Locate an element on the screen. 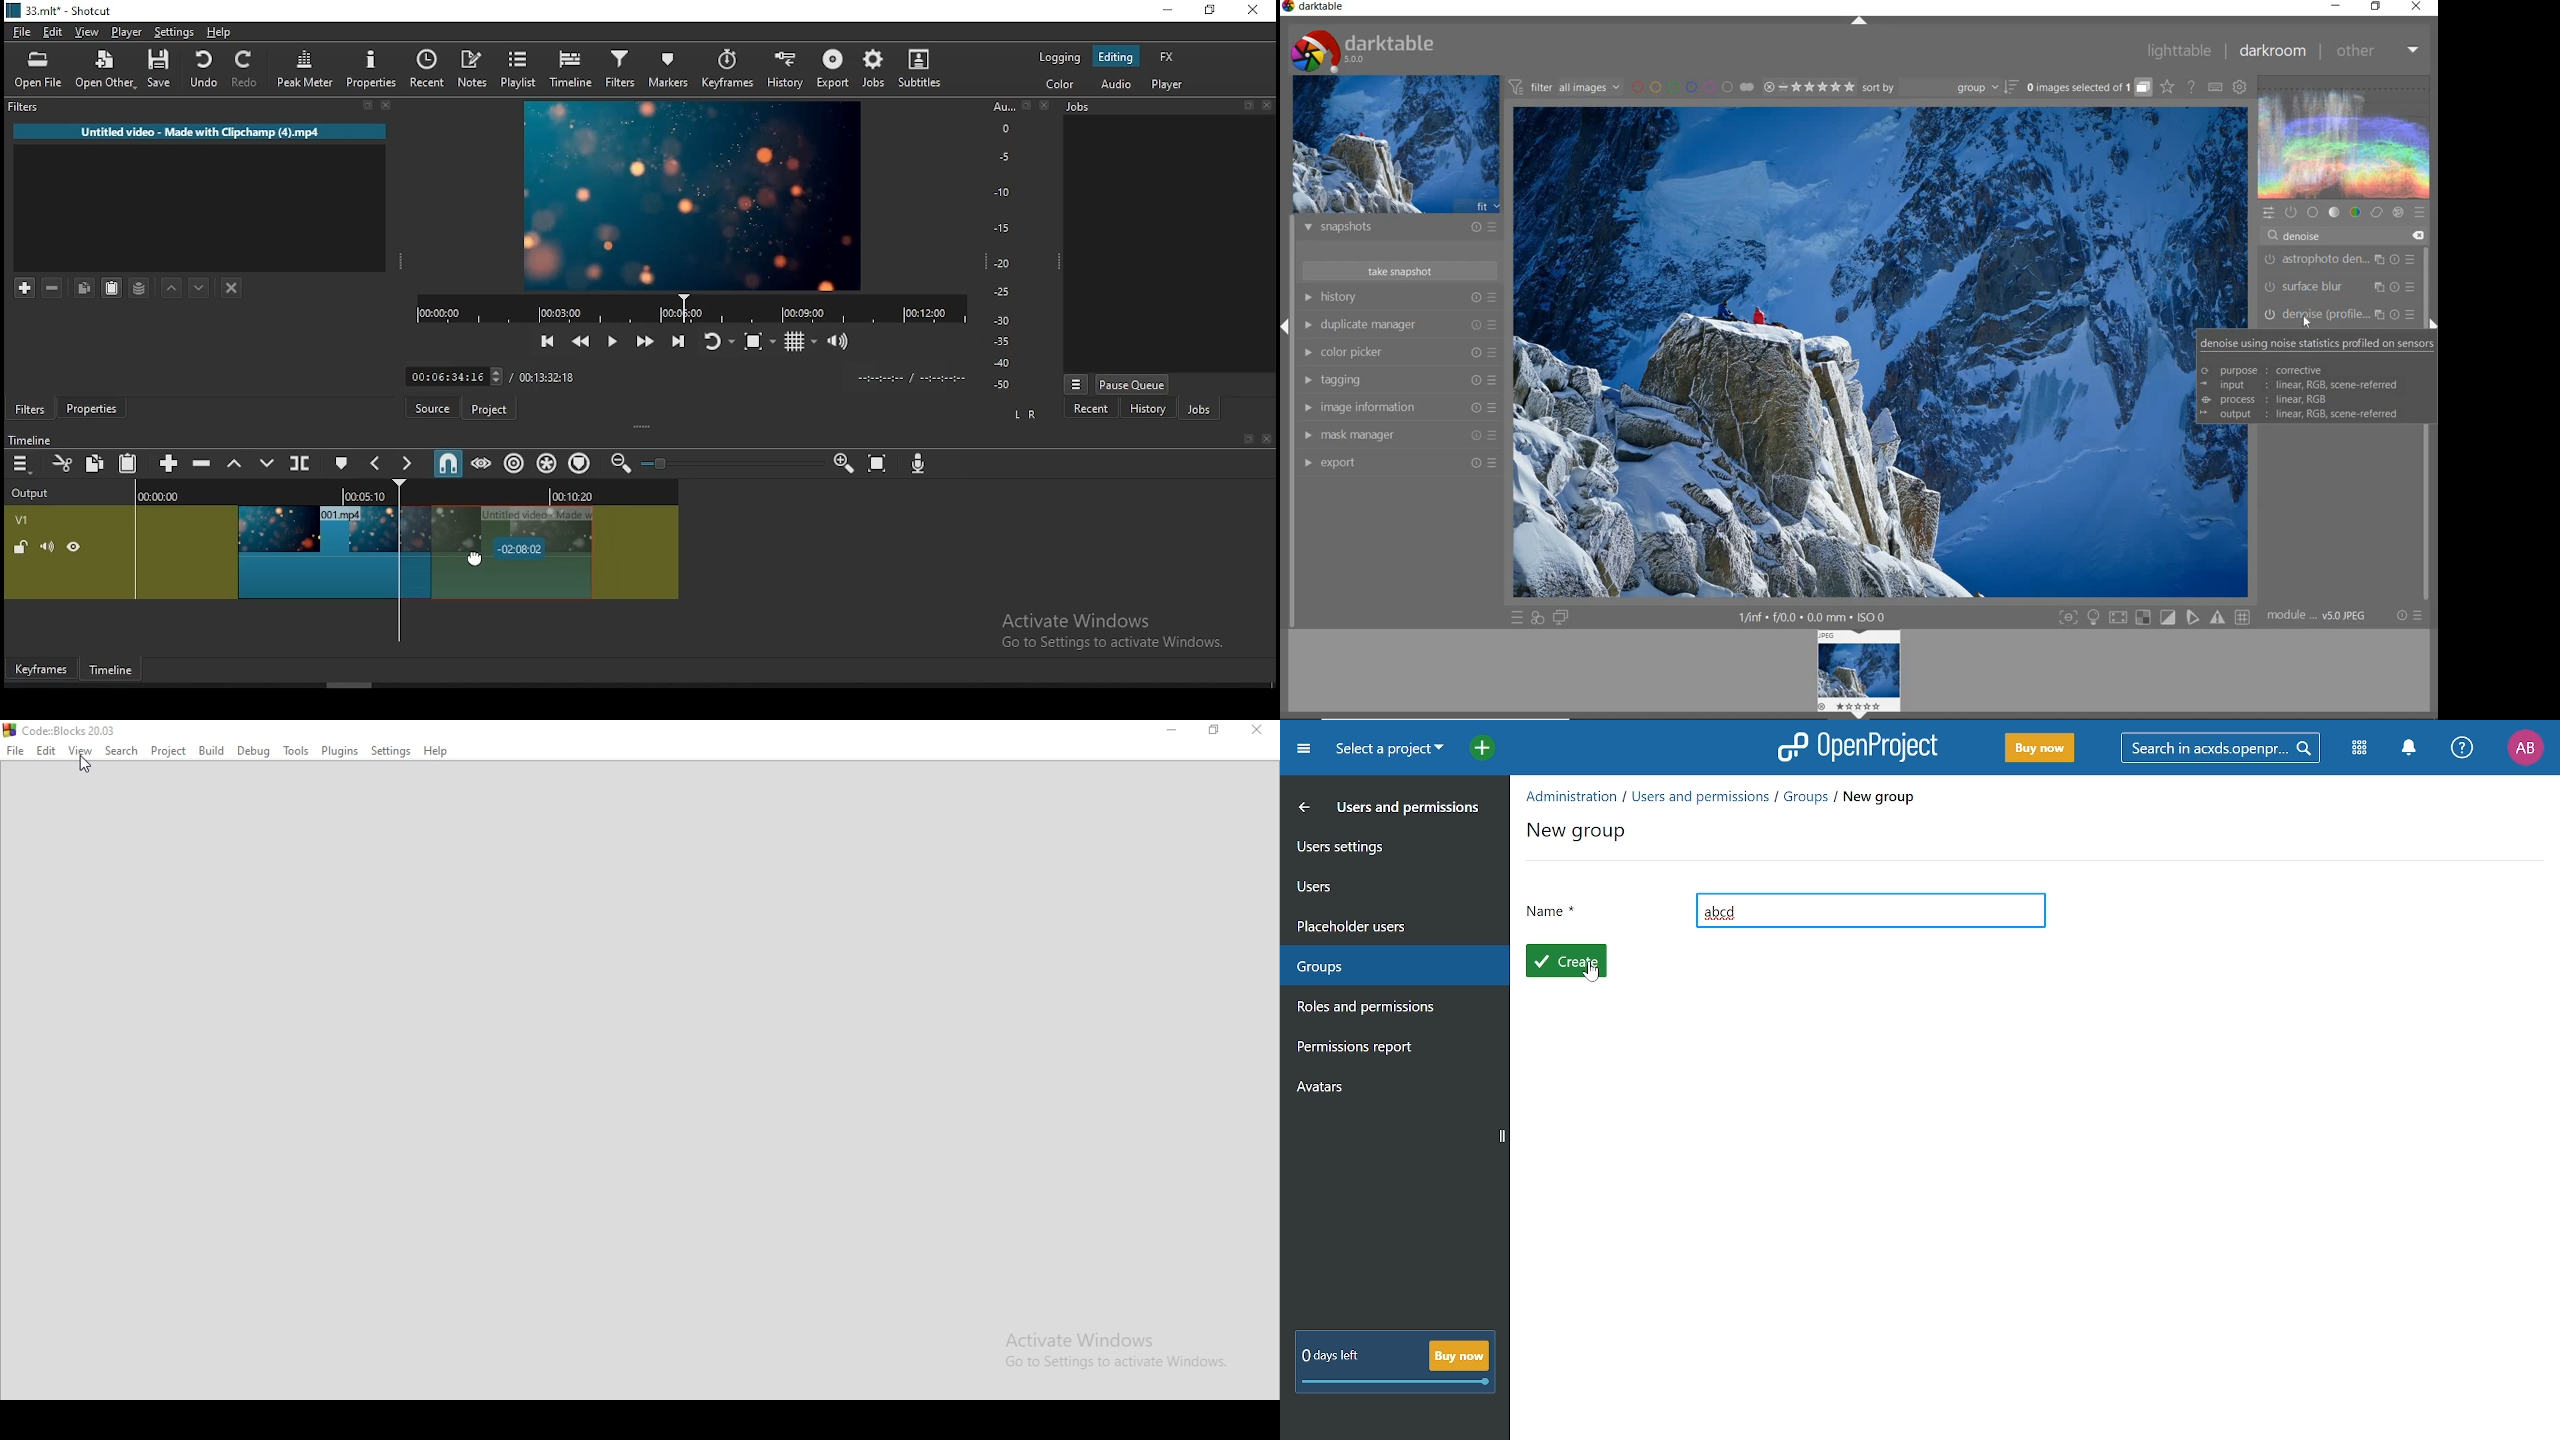 This screenshot has height=1456, width=2576. play quickly forward is located at coordinates (643, 342).